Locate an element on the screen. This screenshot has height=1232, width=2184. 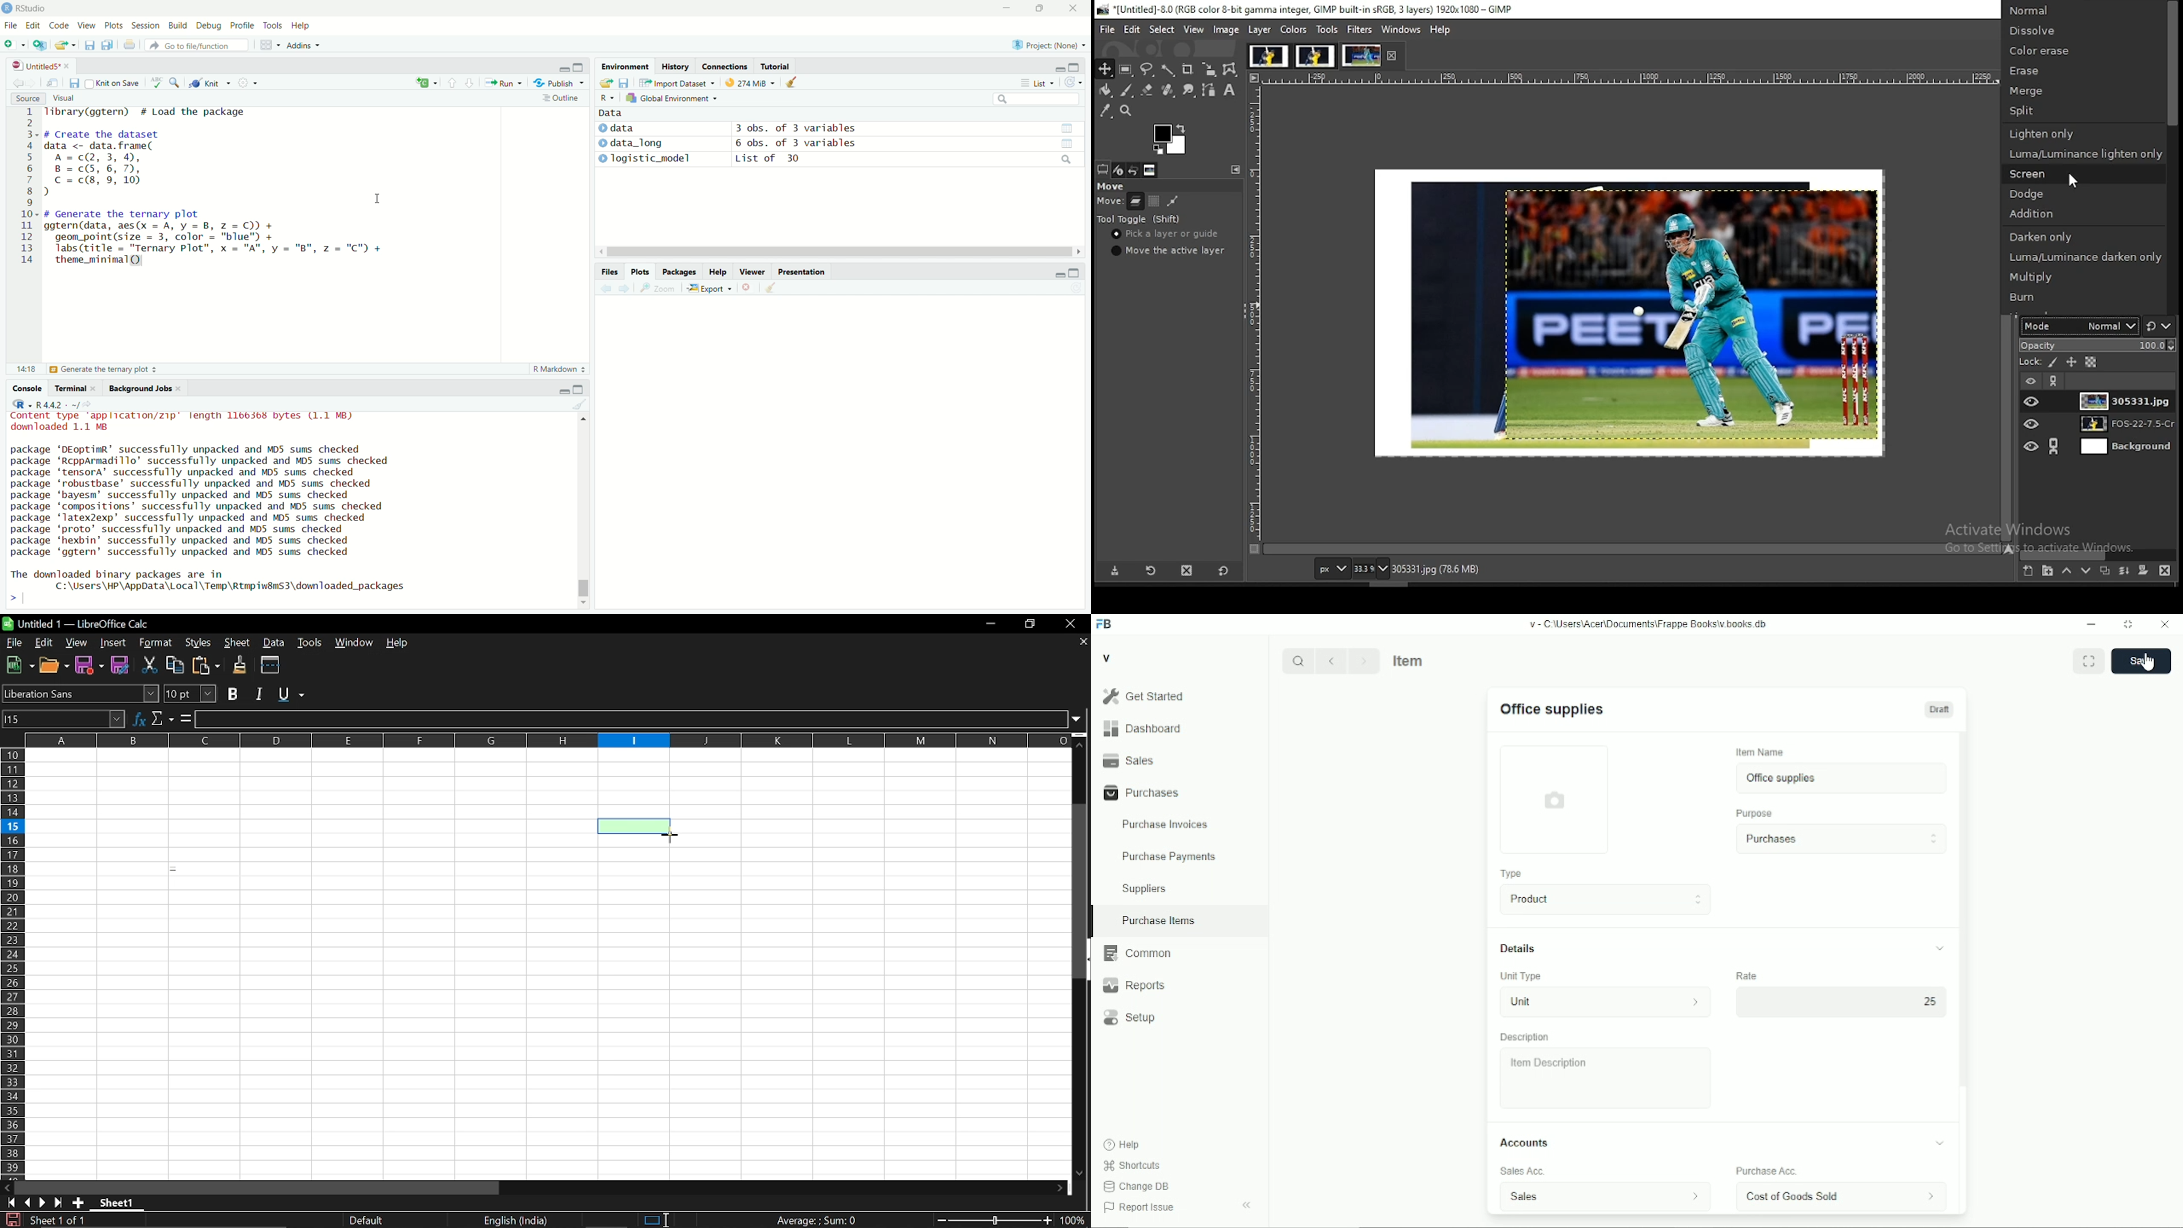
images is located at coordinates (1150, 171).